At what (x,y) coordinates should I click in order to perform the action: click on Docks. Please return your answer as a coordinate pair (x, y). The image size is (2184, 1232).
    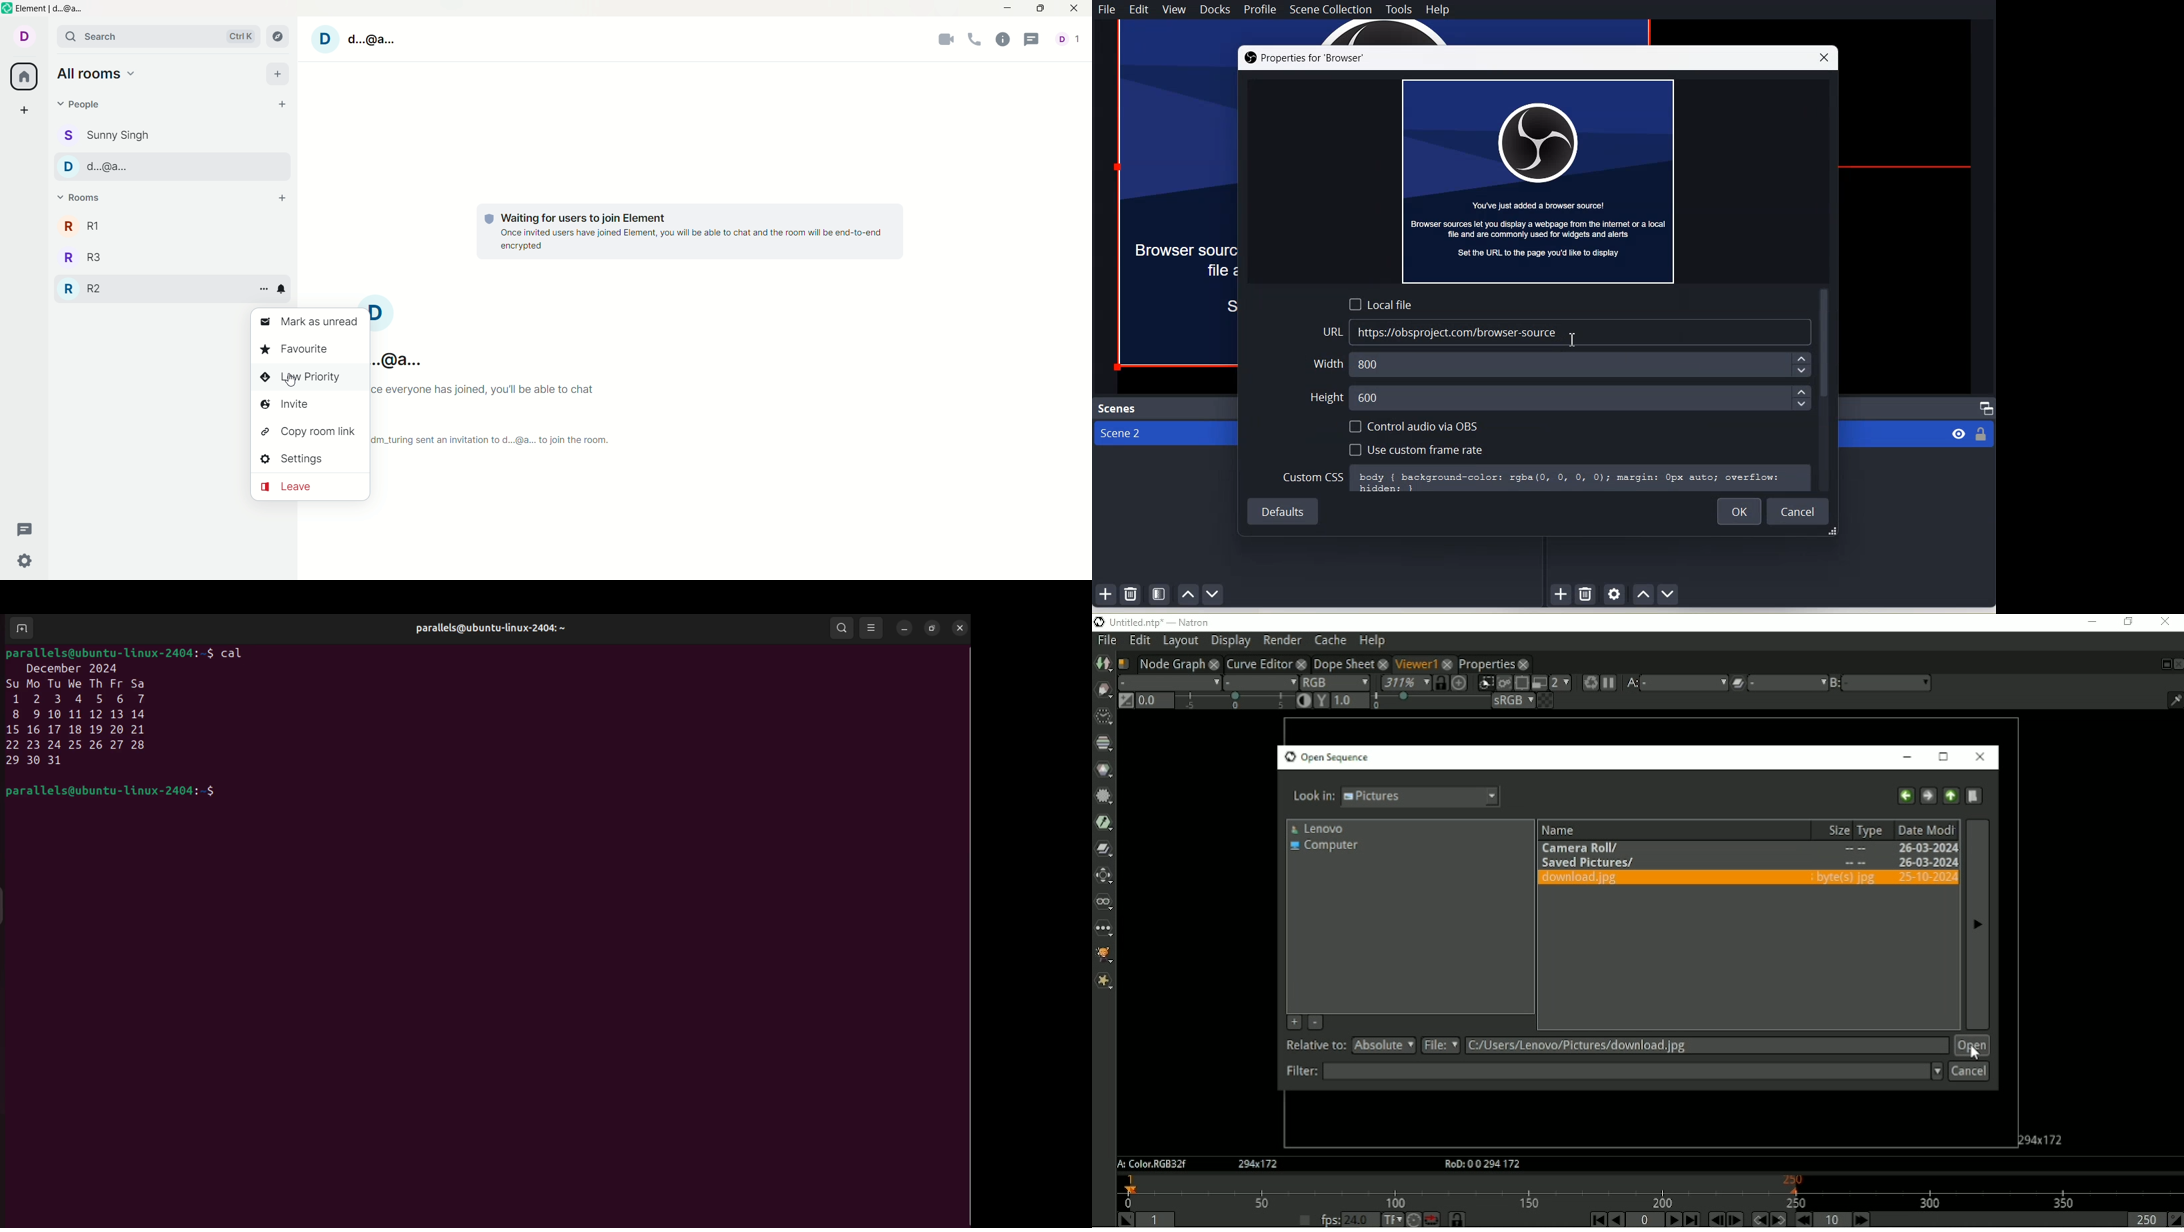
    Looking at the image, I should click on (1217, 10).